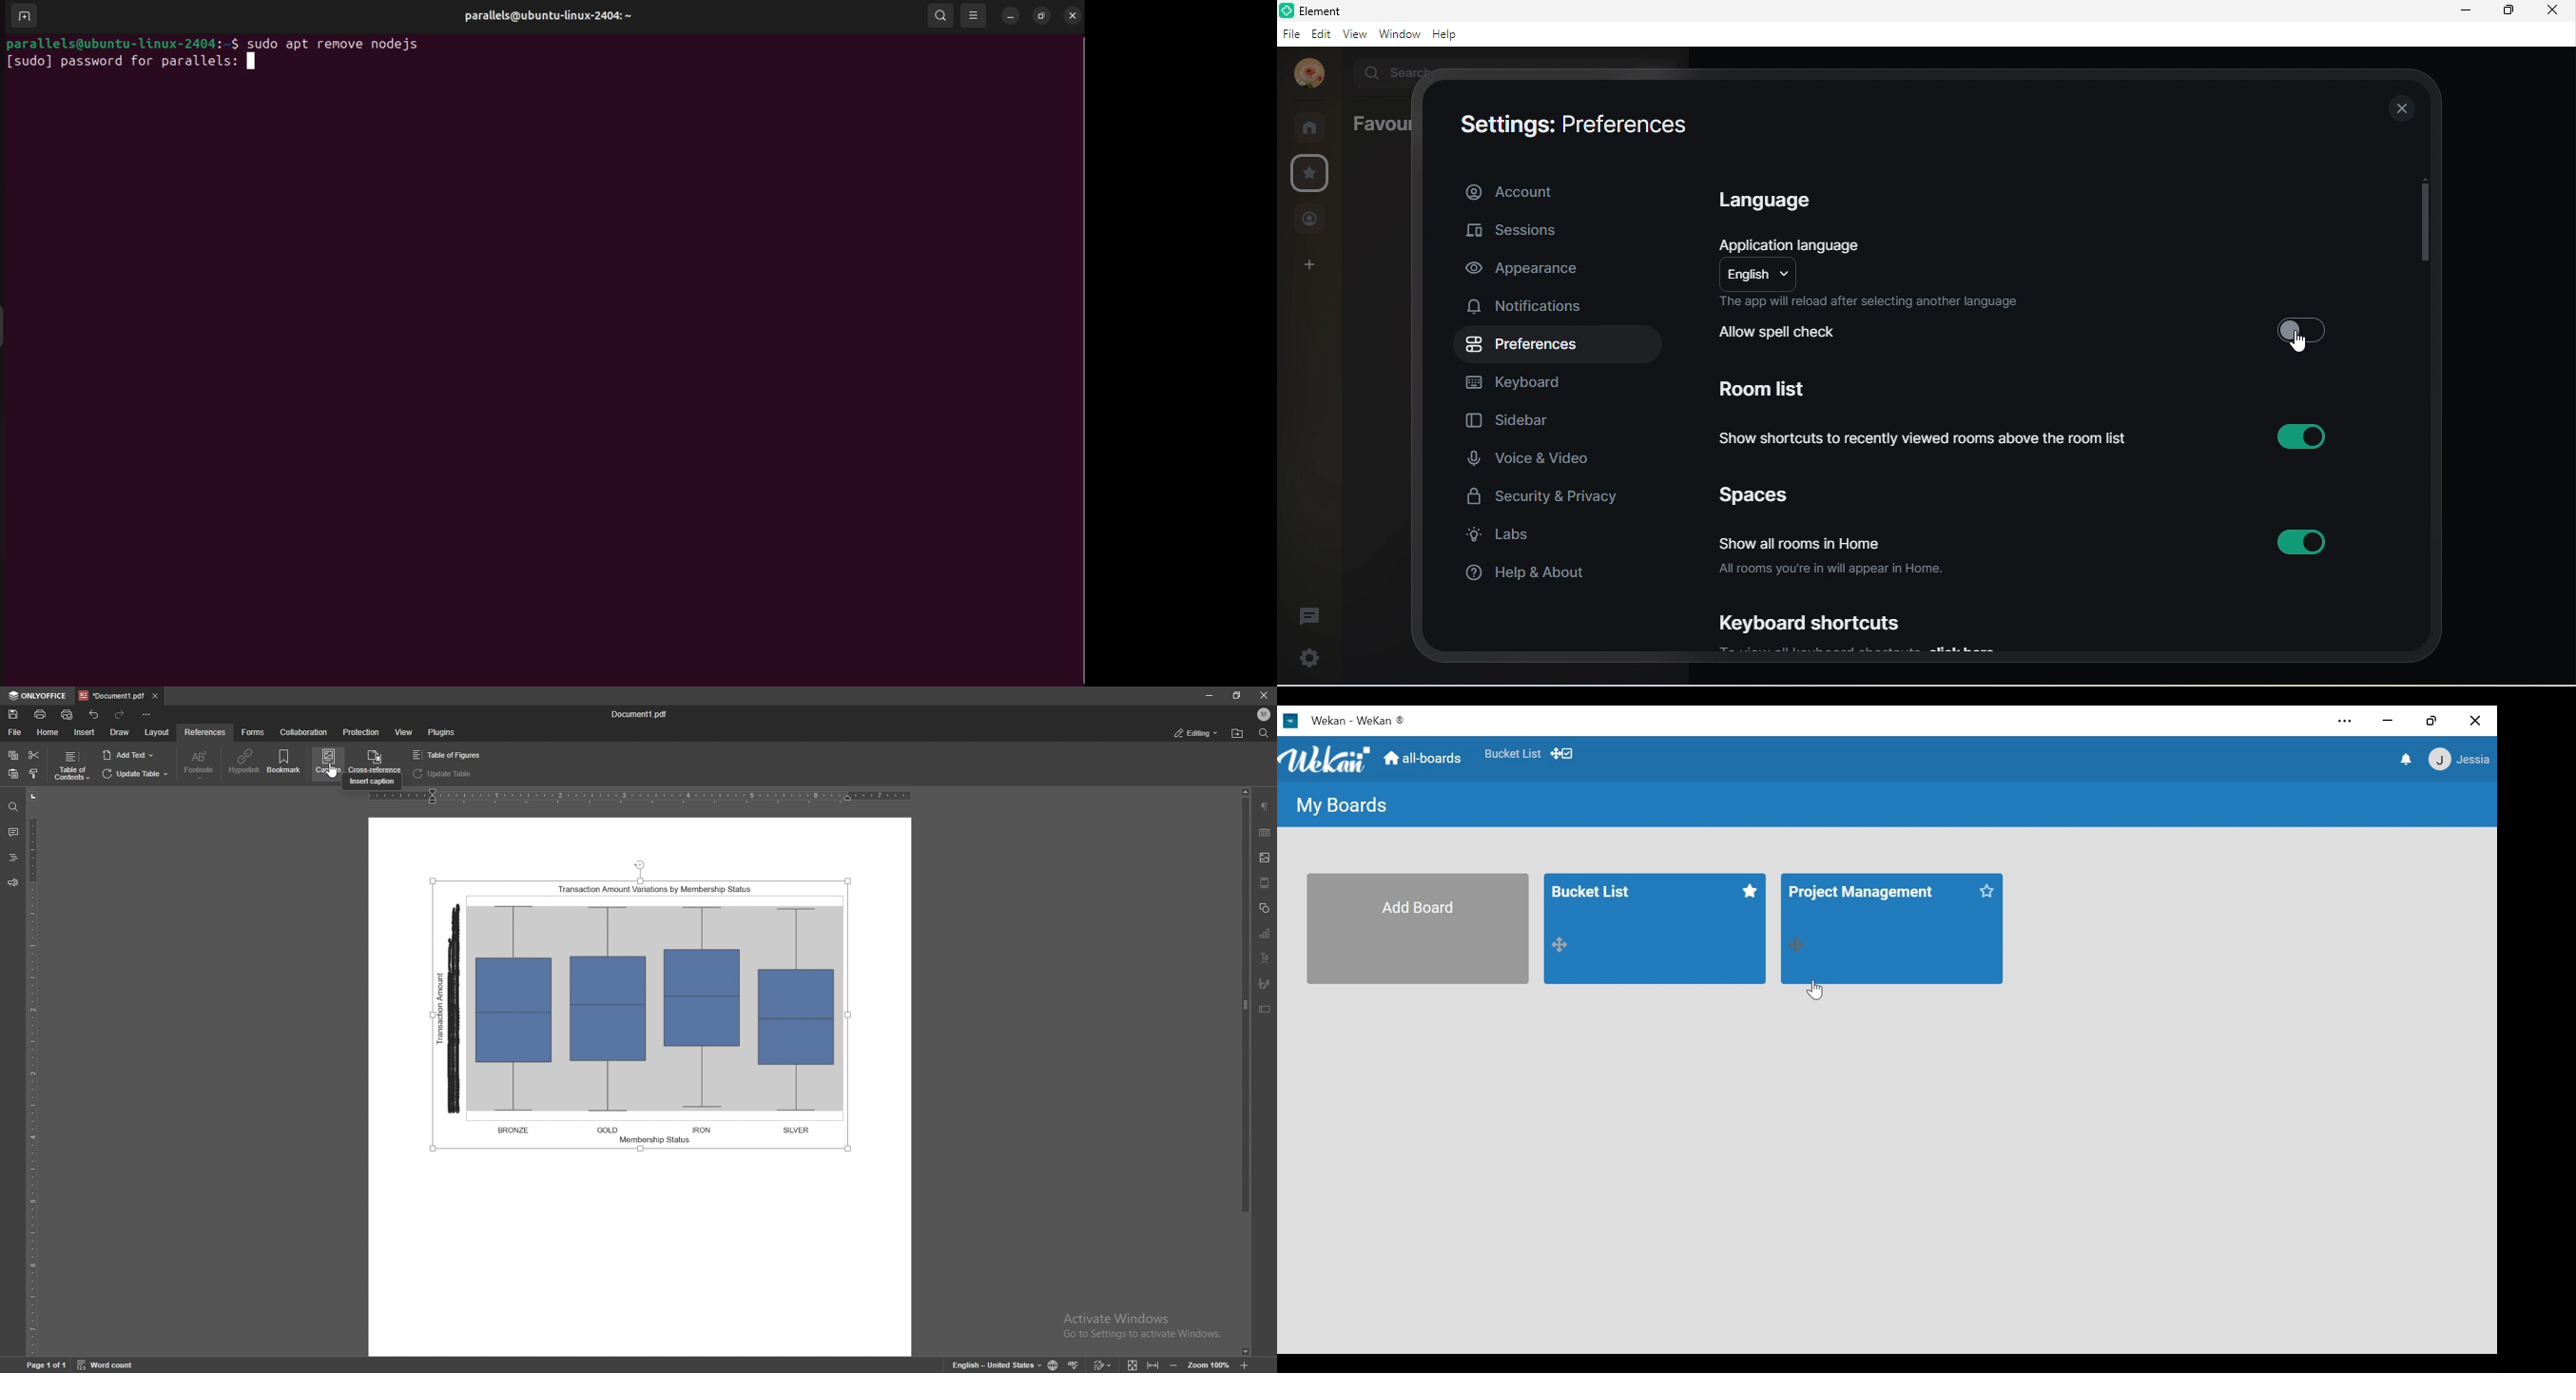 This screenshot has height=1400, width=2576. What do you see at coordinates (1311, 174) in the screenshot?
I see `favourite` at bounding box center [1311, 174].